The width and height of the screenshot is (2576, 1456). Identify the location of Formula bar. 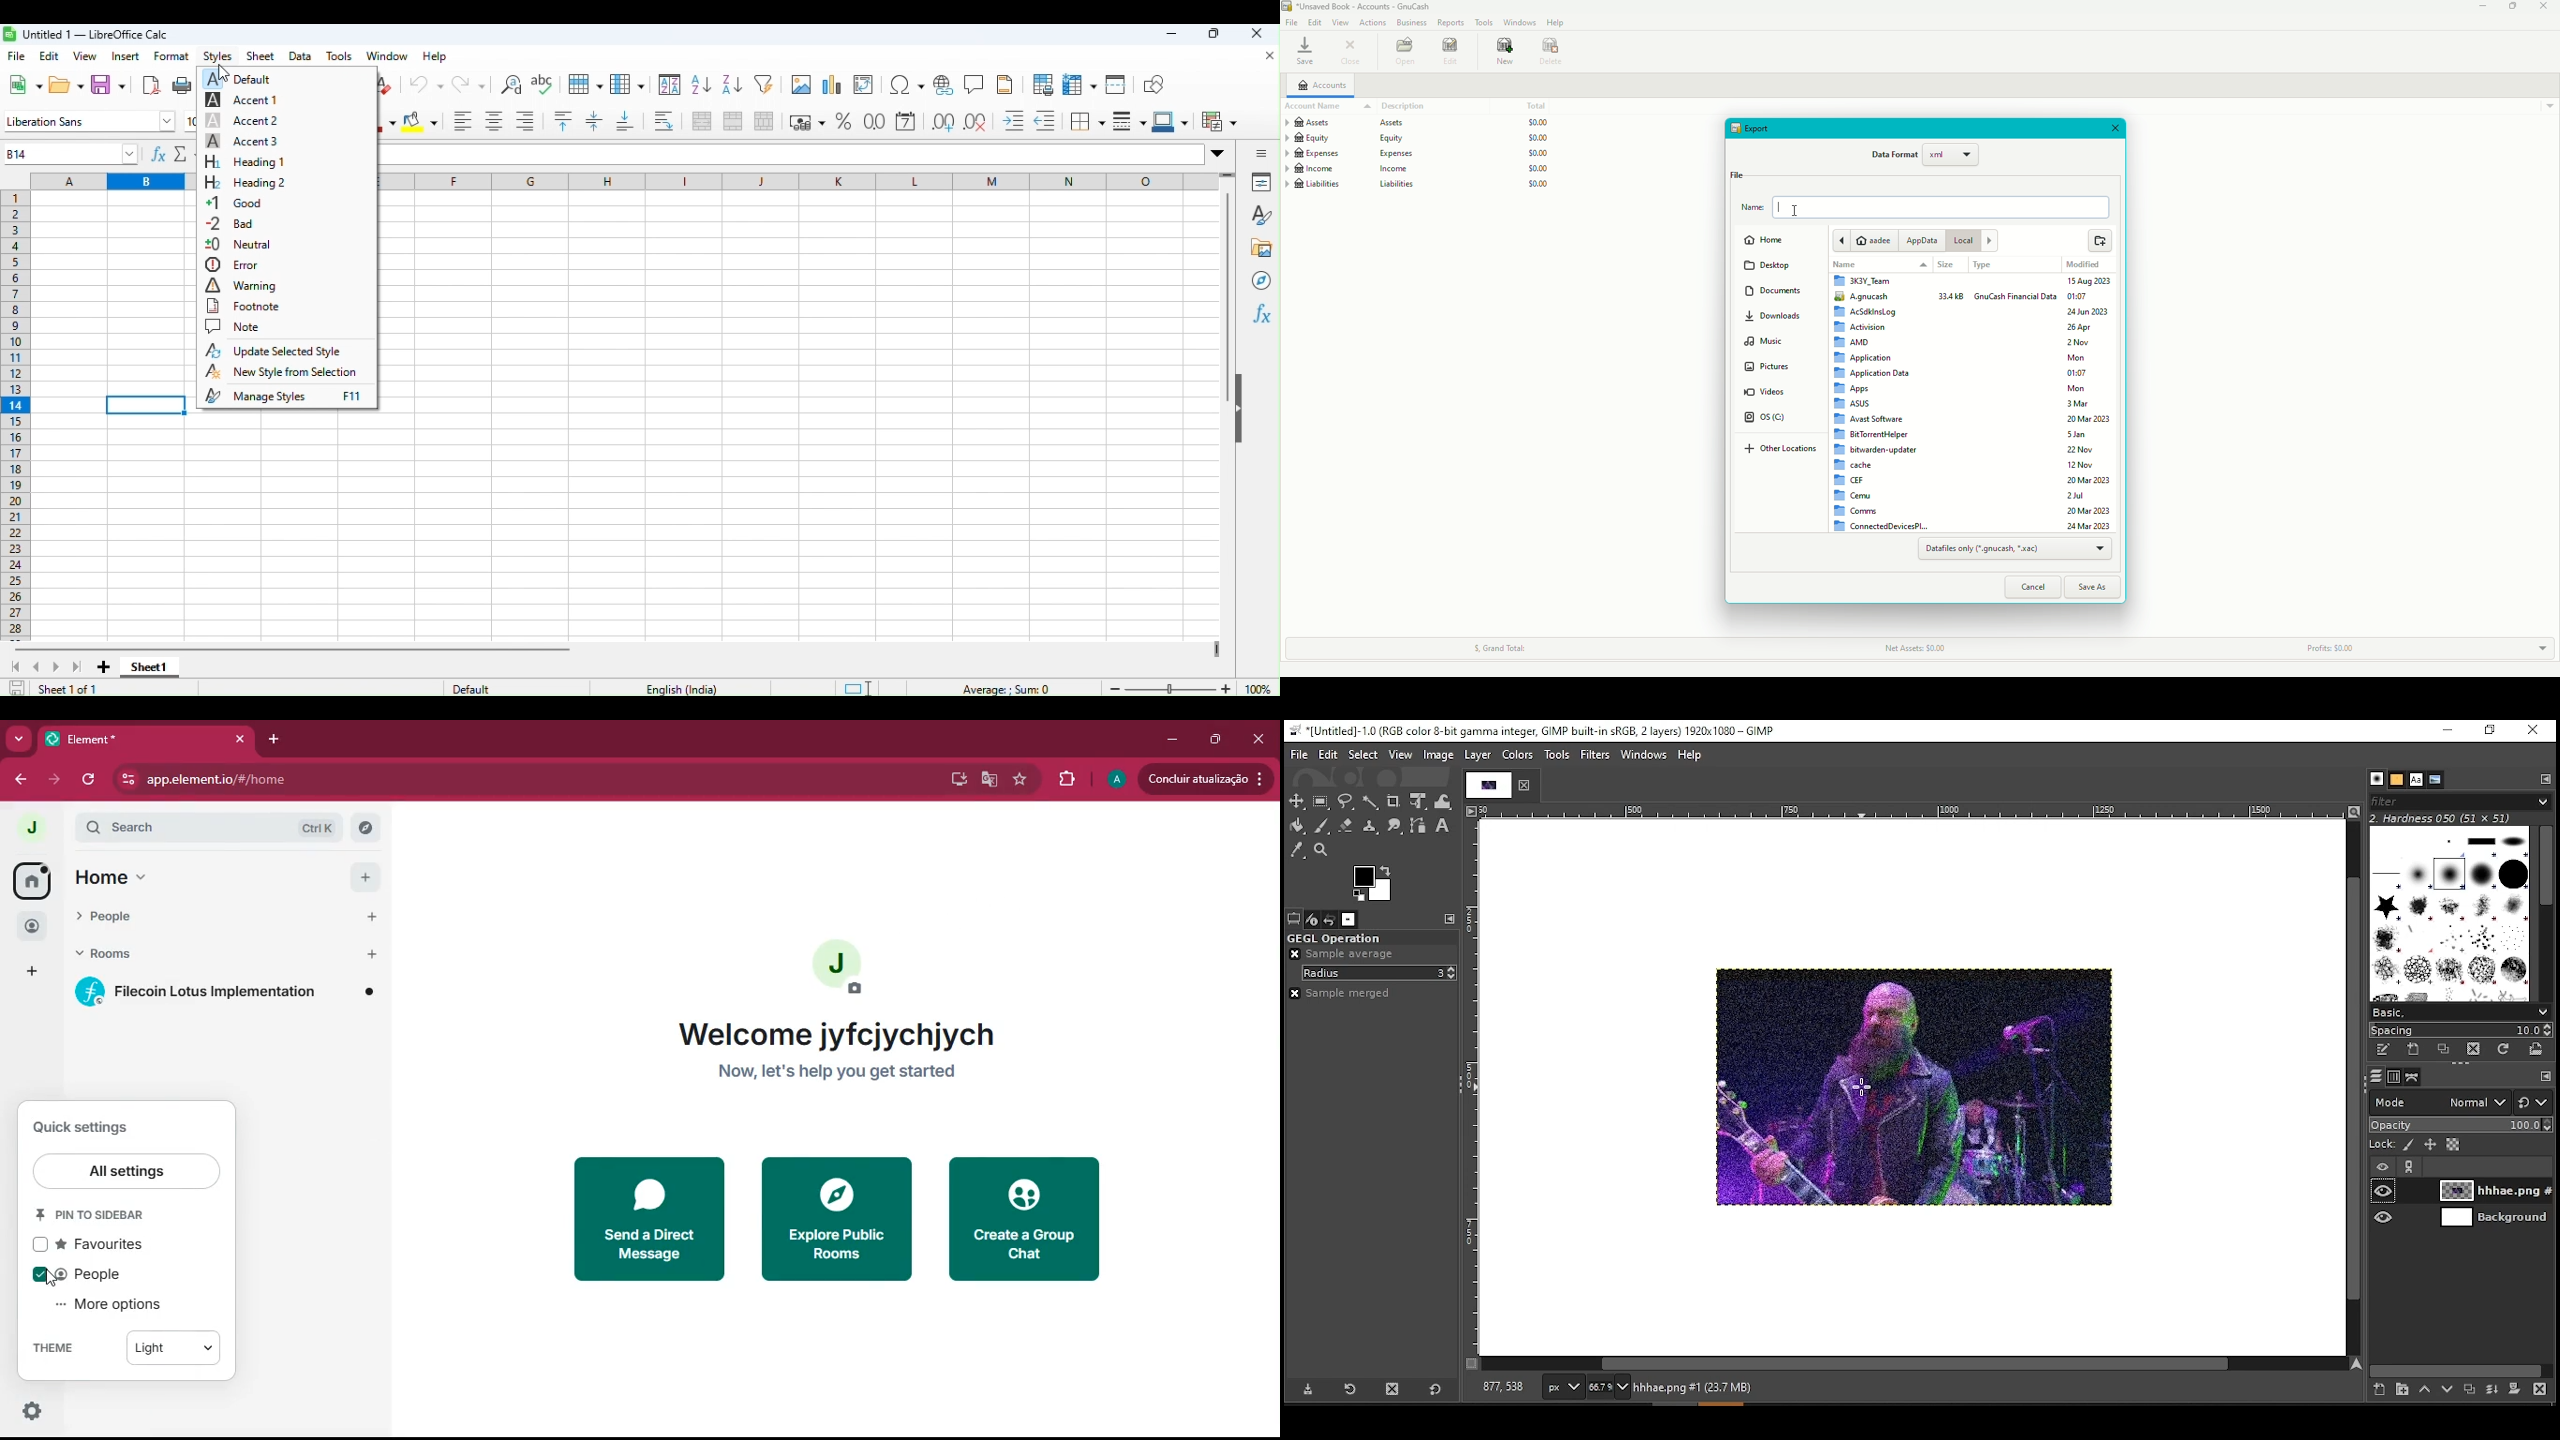
(791, 154).